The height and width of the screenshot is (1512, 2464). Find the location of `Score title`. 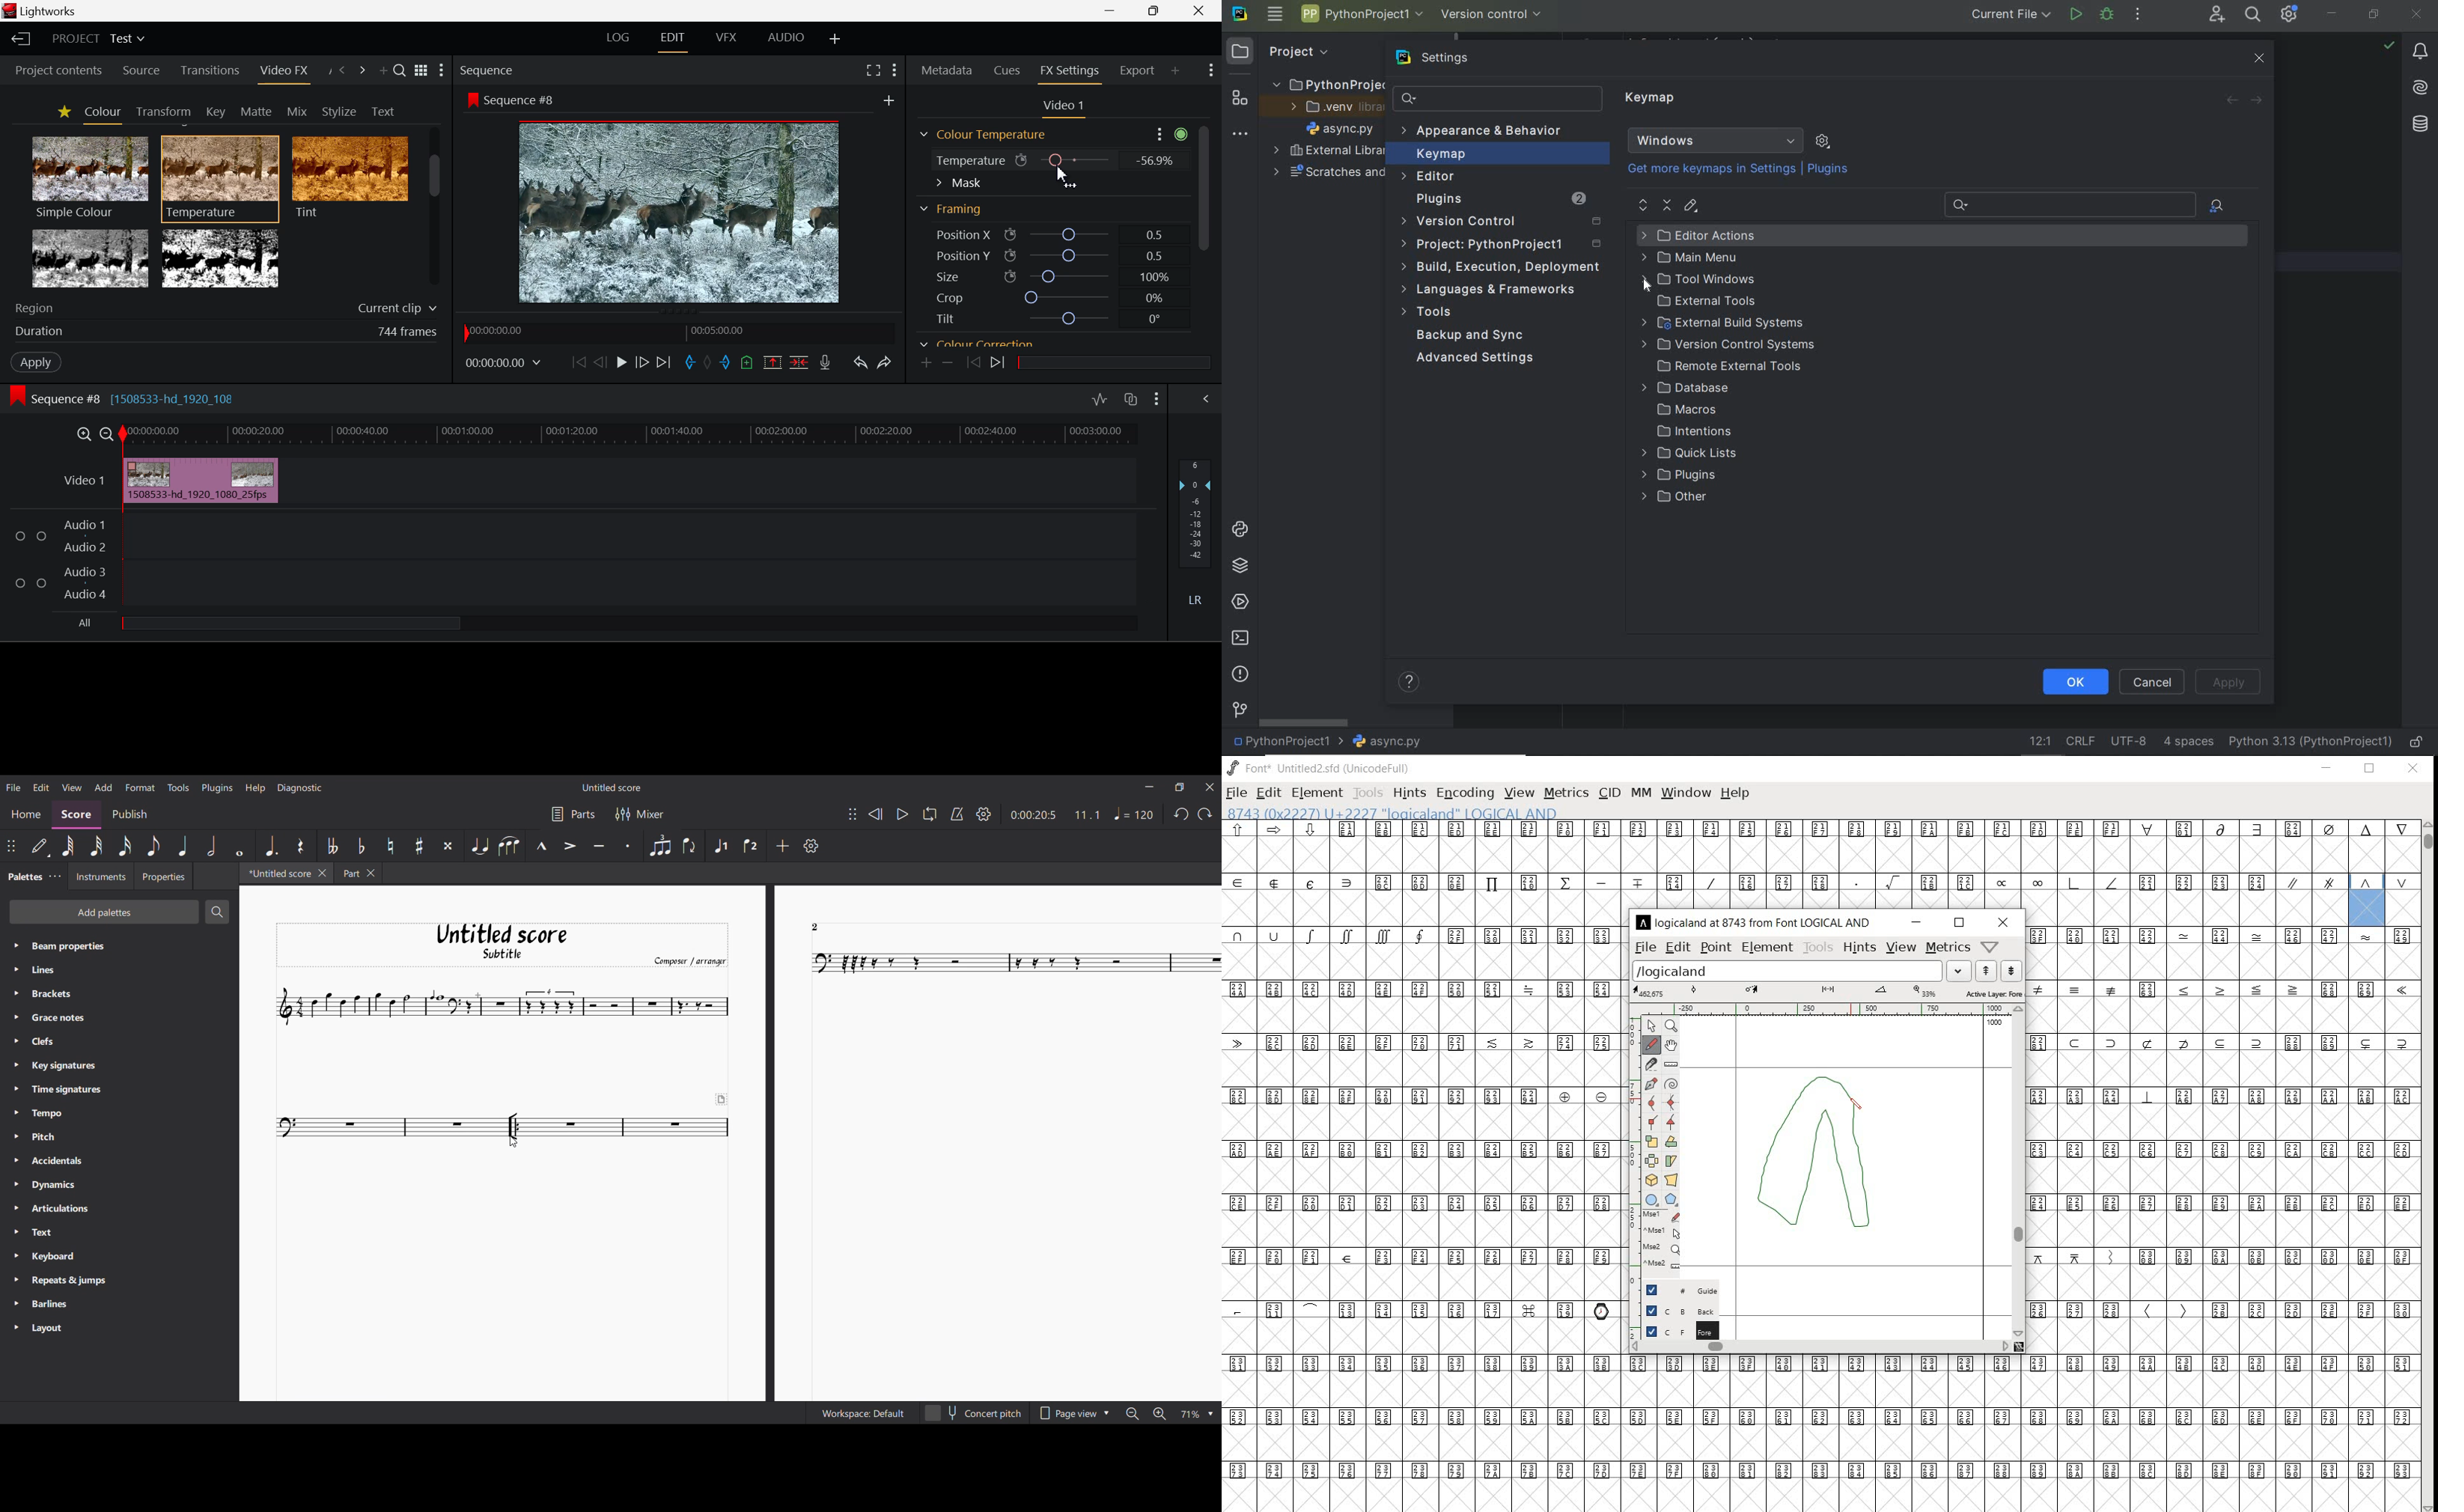

Score title is located at coordinates (611, 787).